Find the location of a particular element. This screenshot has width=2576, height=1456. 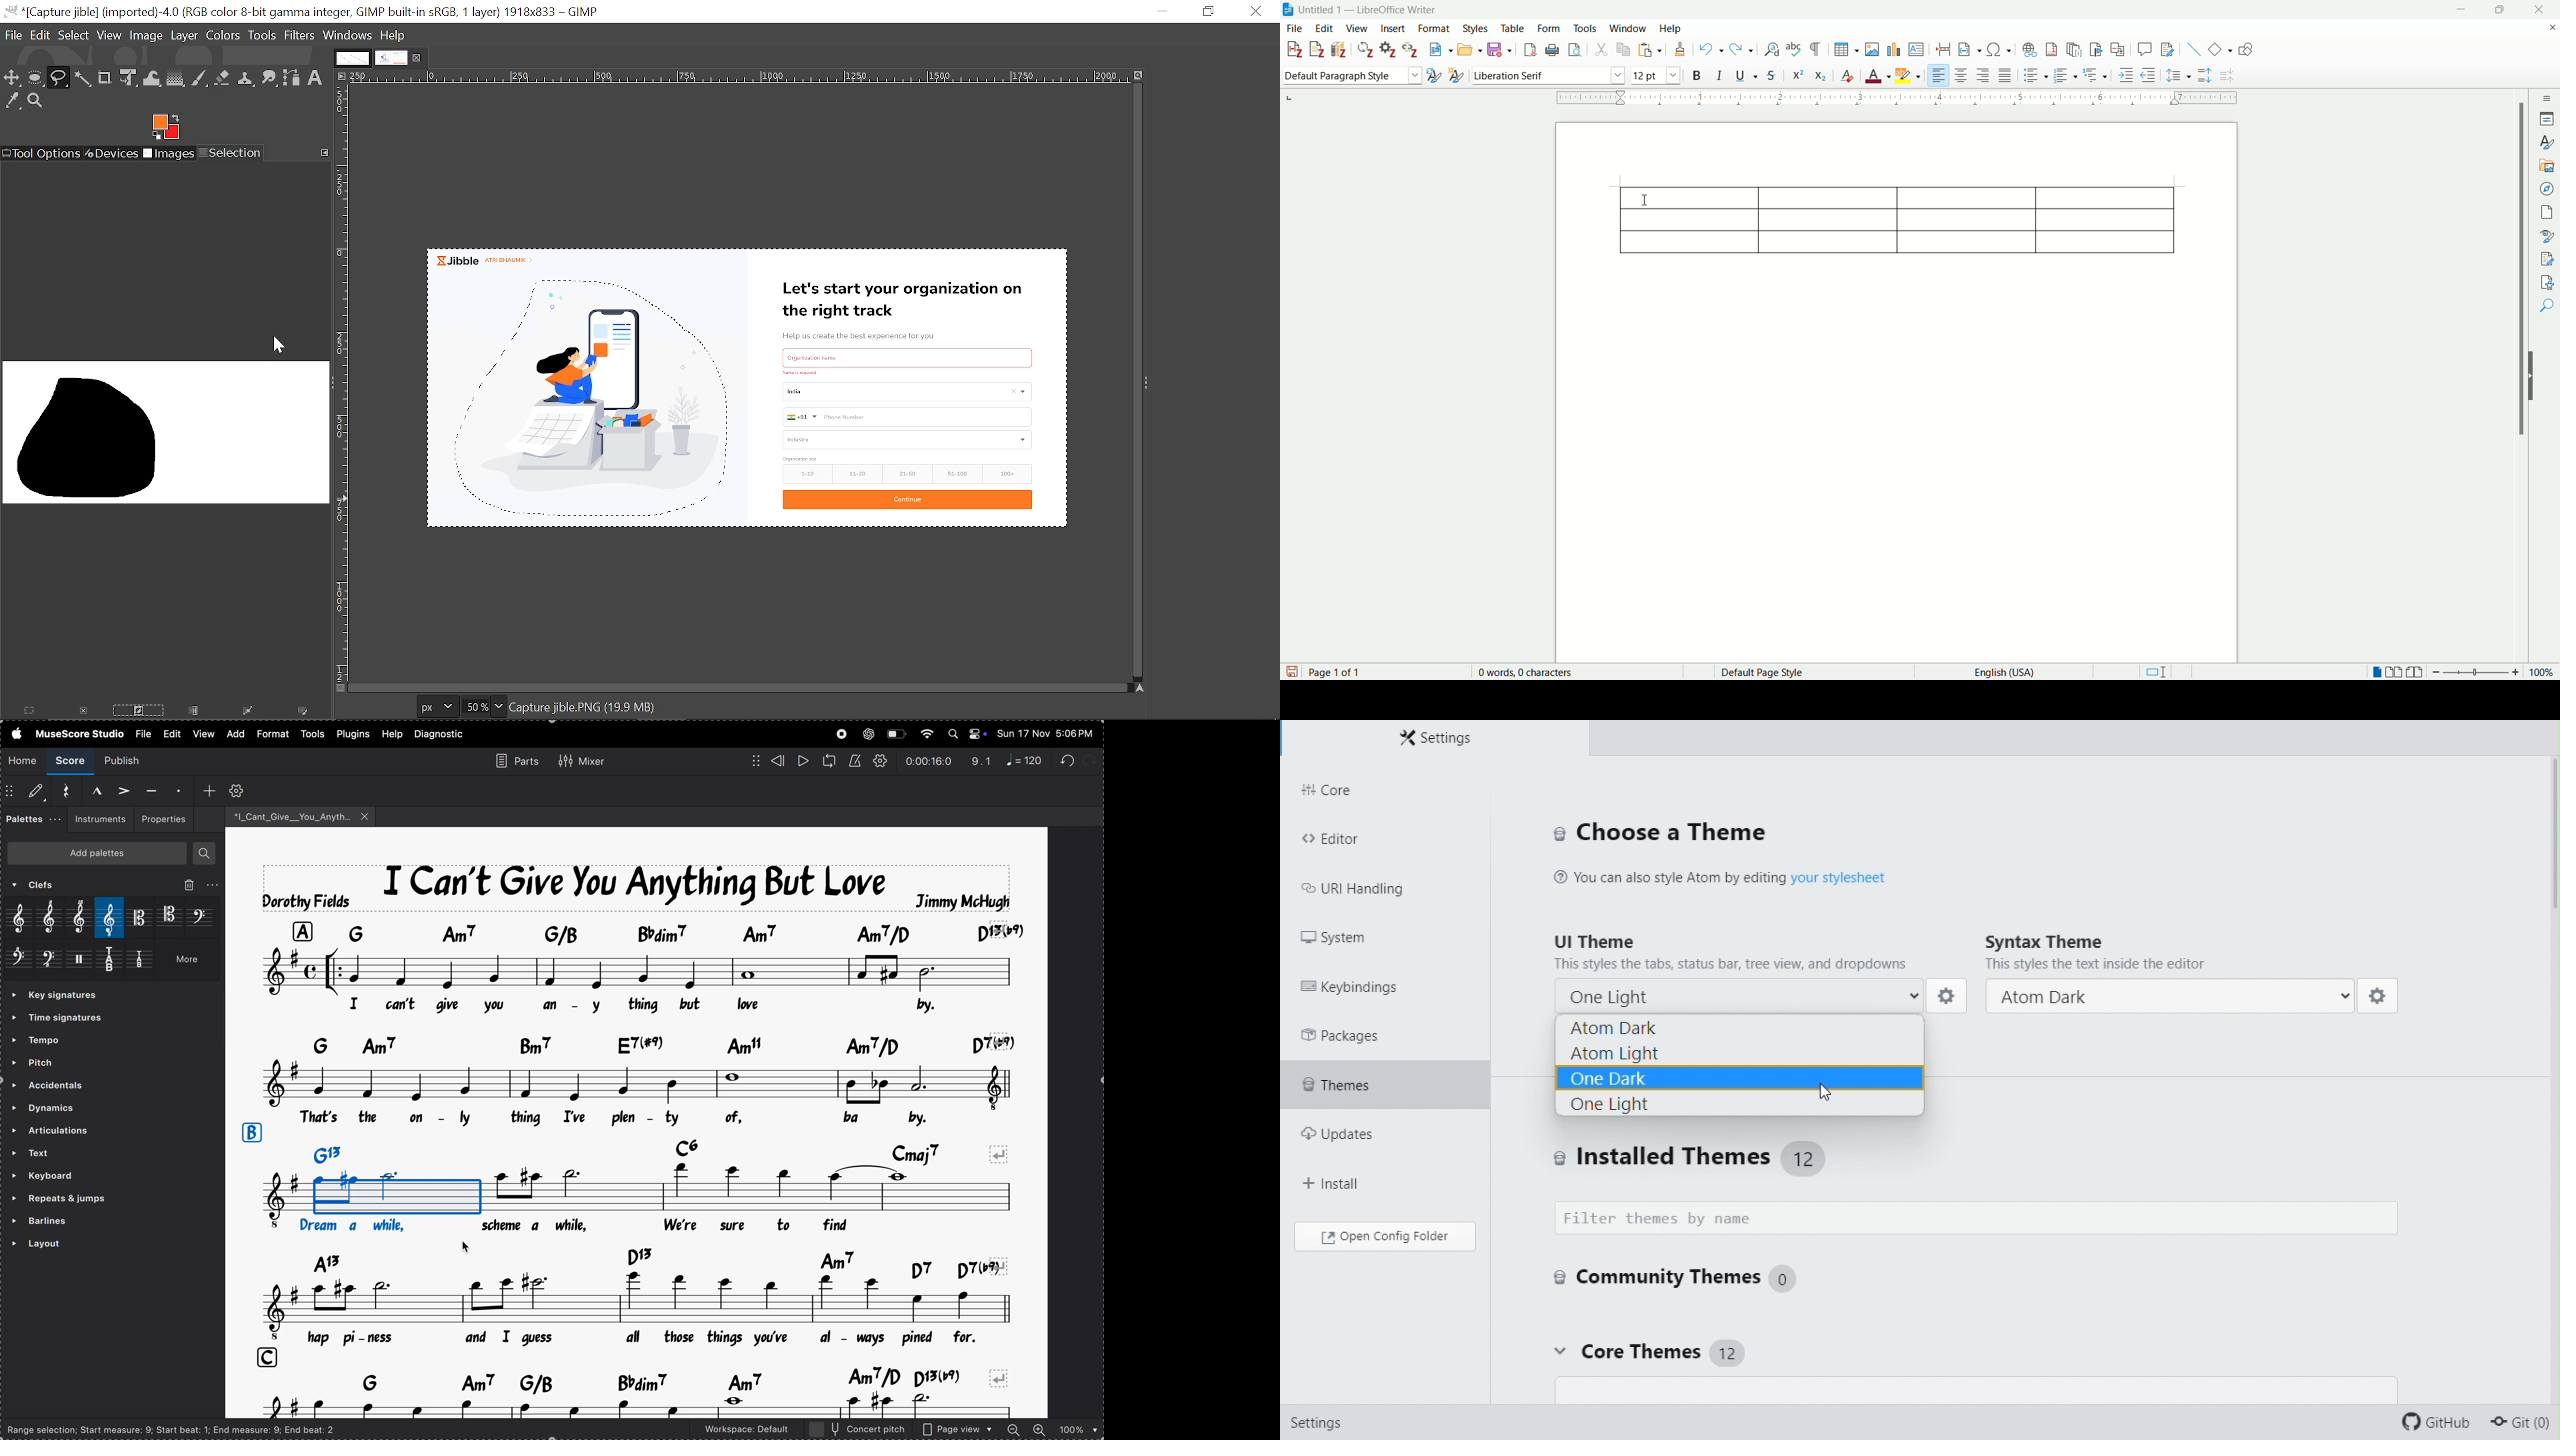

Configure this tab is located at coordinates (322, 154).